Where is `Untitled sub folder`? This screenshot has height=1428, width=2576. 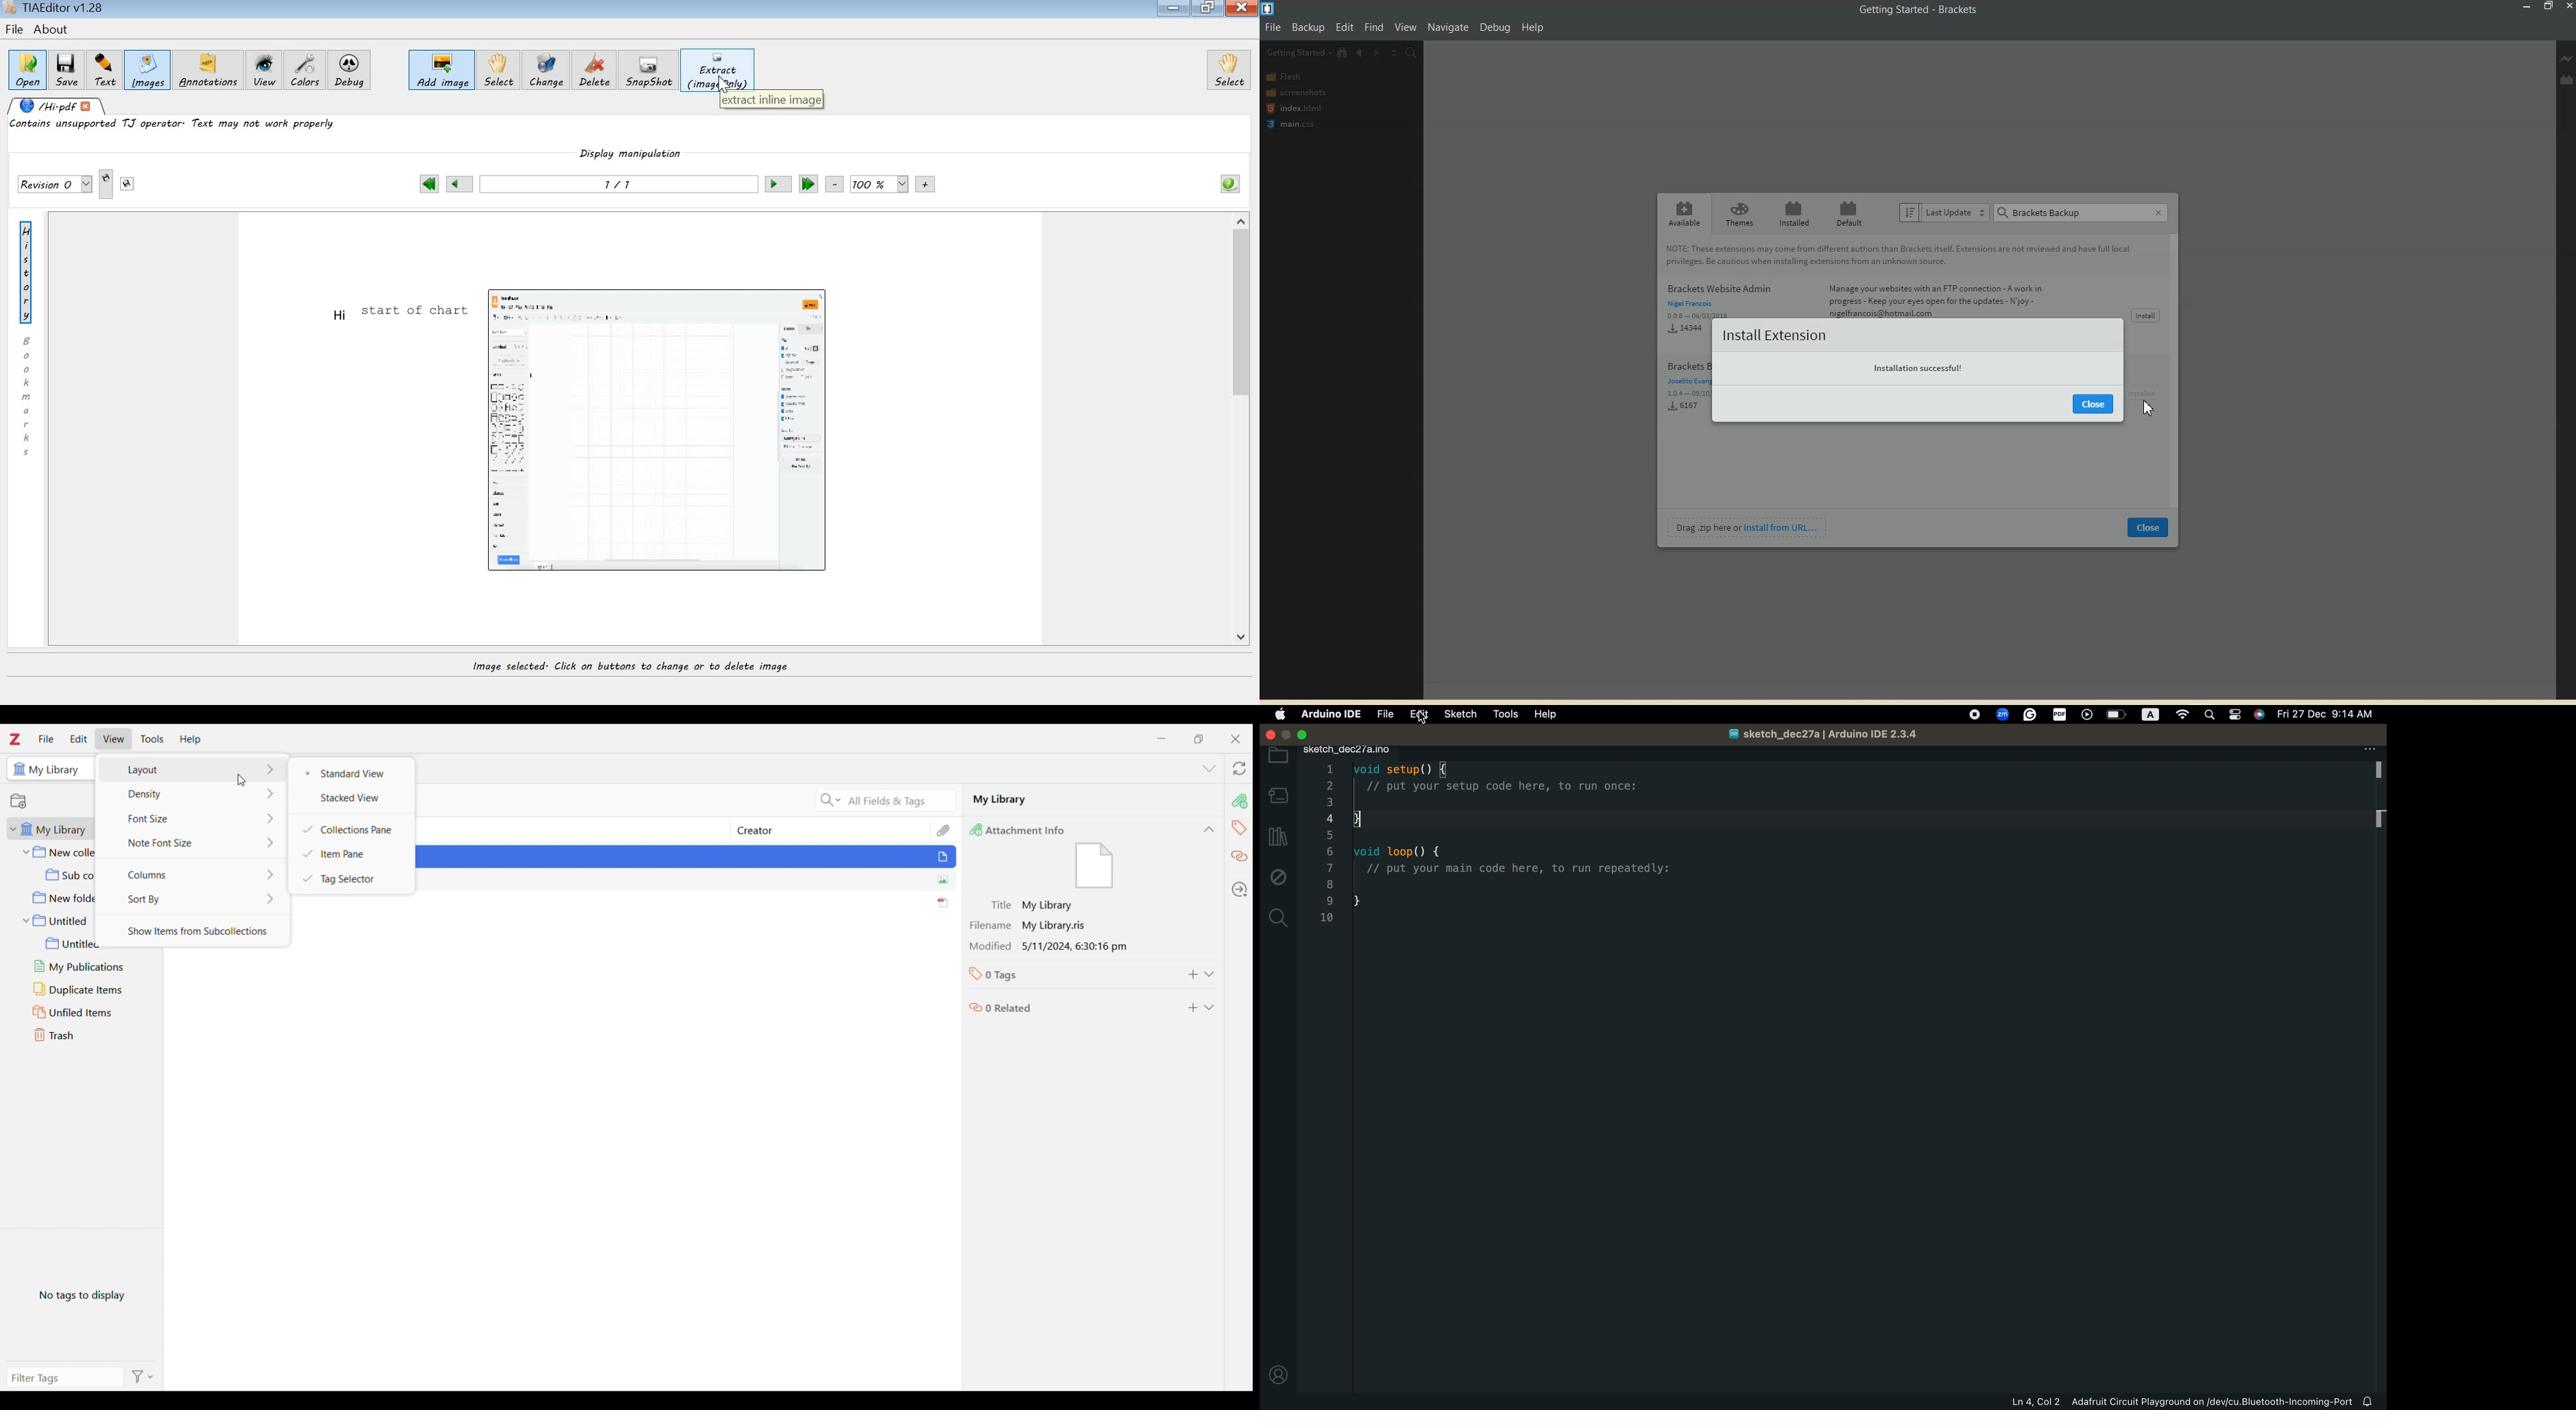 Untitled sub folder is located at coordinates (89, 943).